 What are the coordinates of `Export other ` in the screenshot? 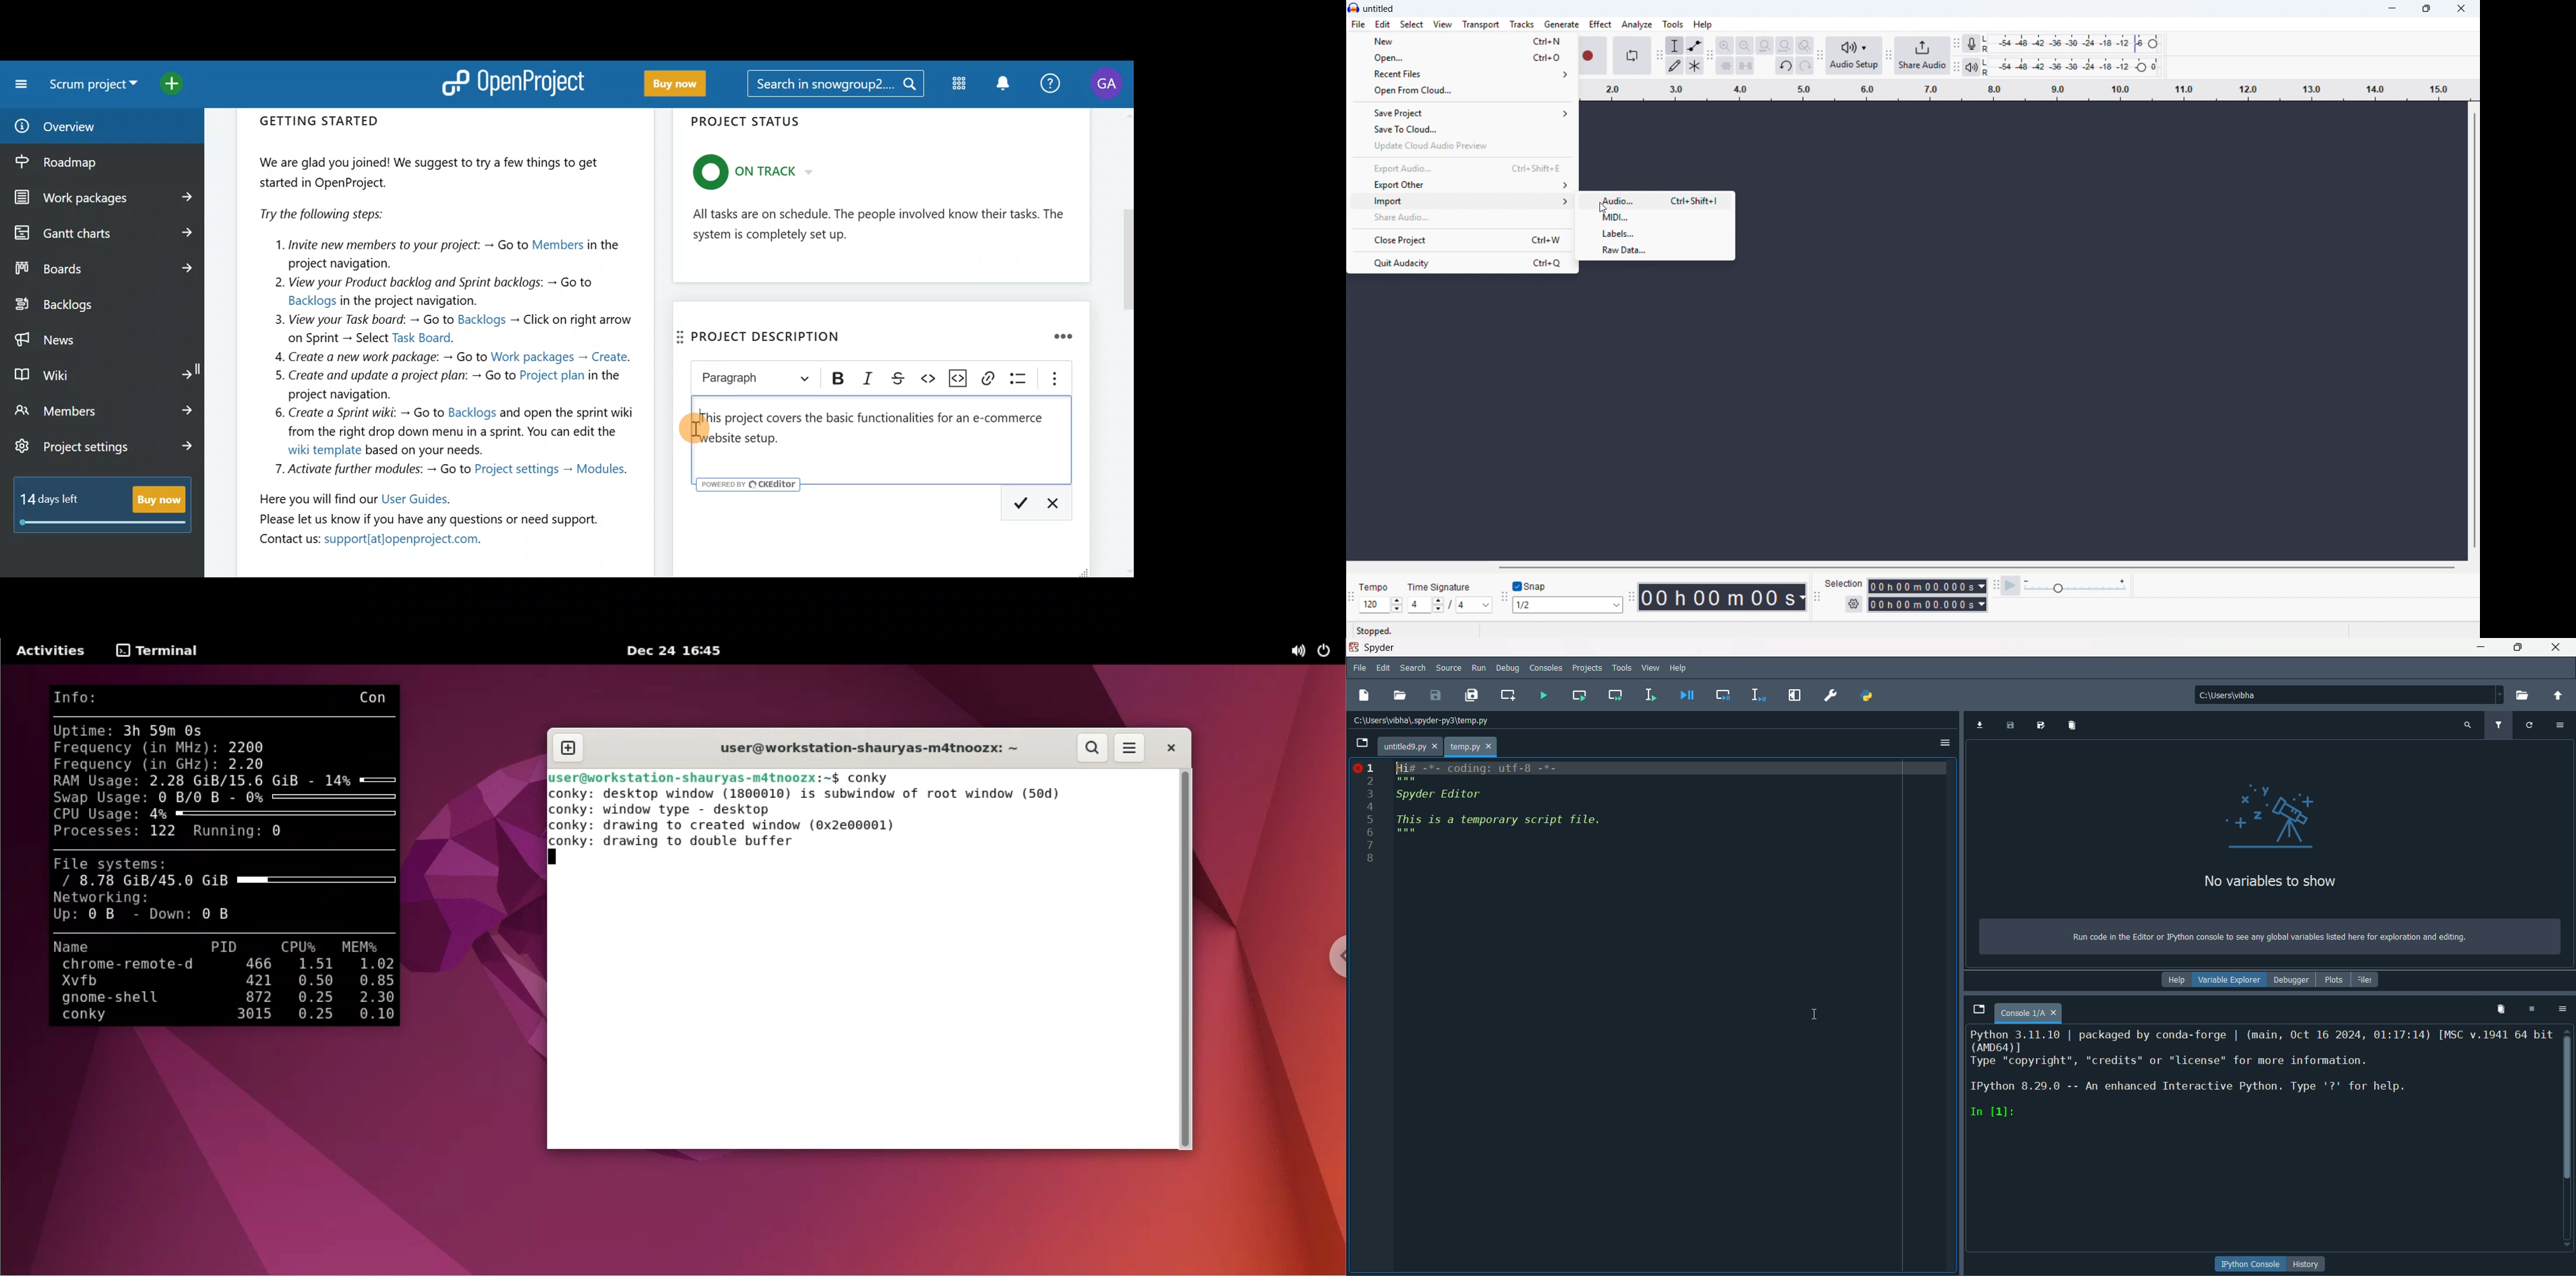 It's located at (1460, 184).